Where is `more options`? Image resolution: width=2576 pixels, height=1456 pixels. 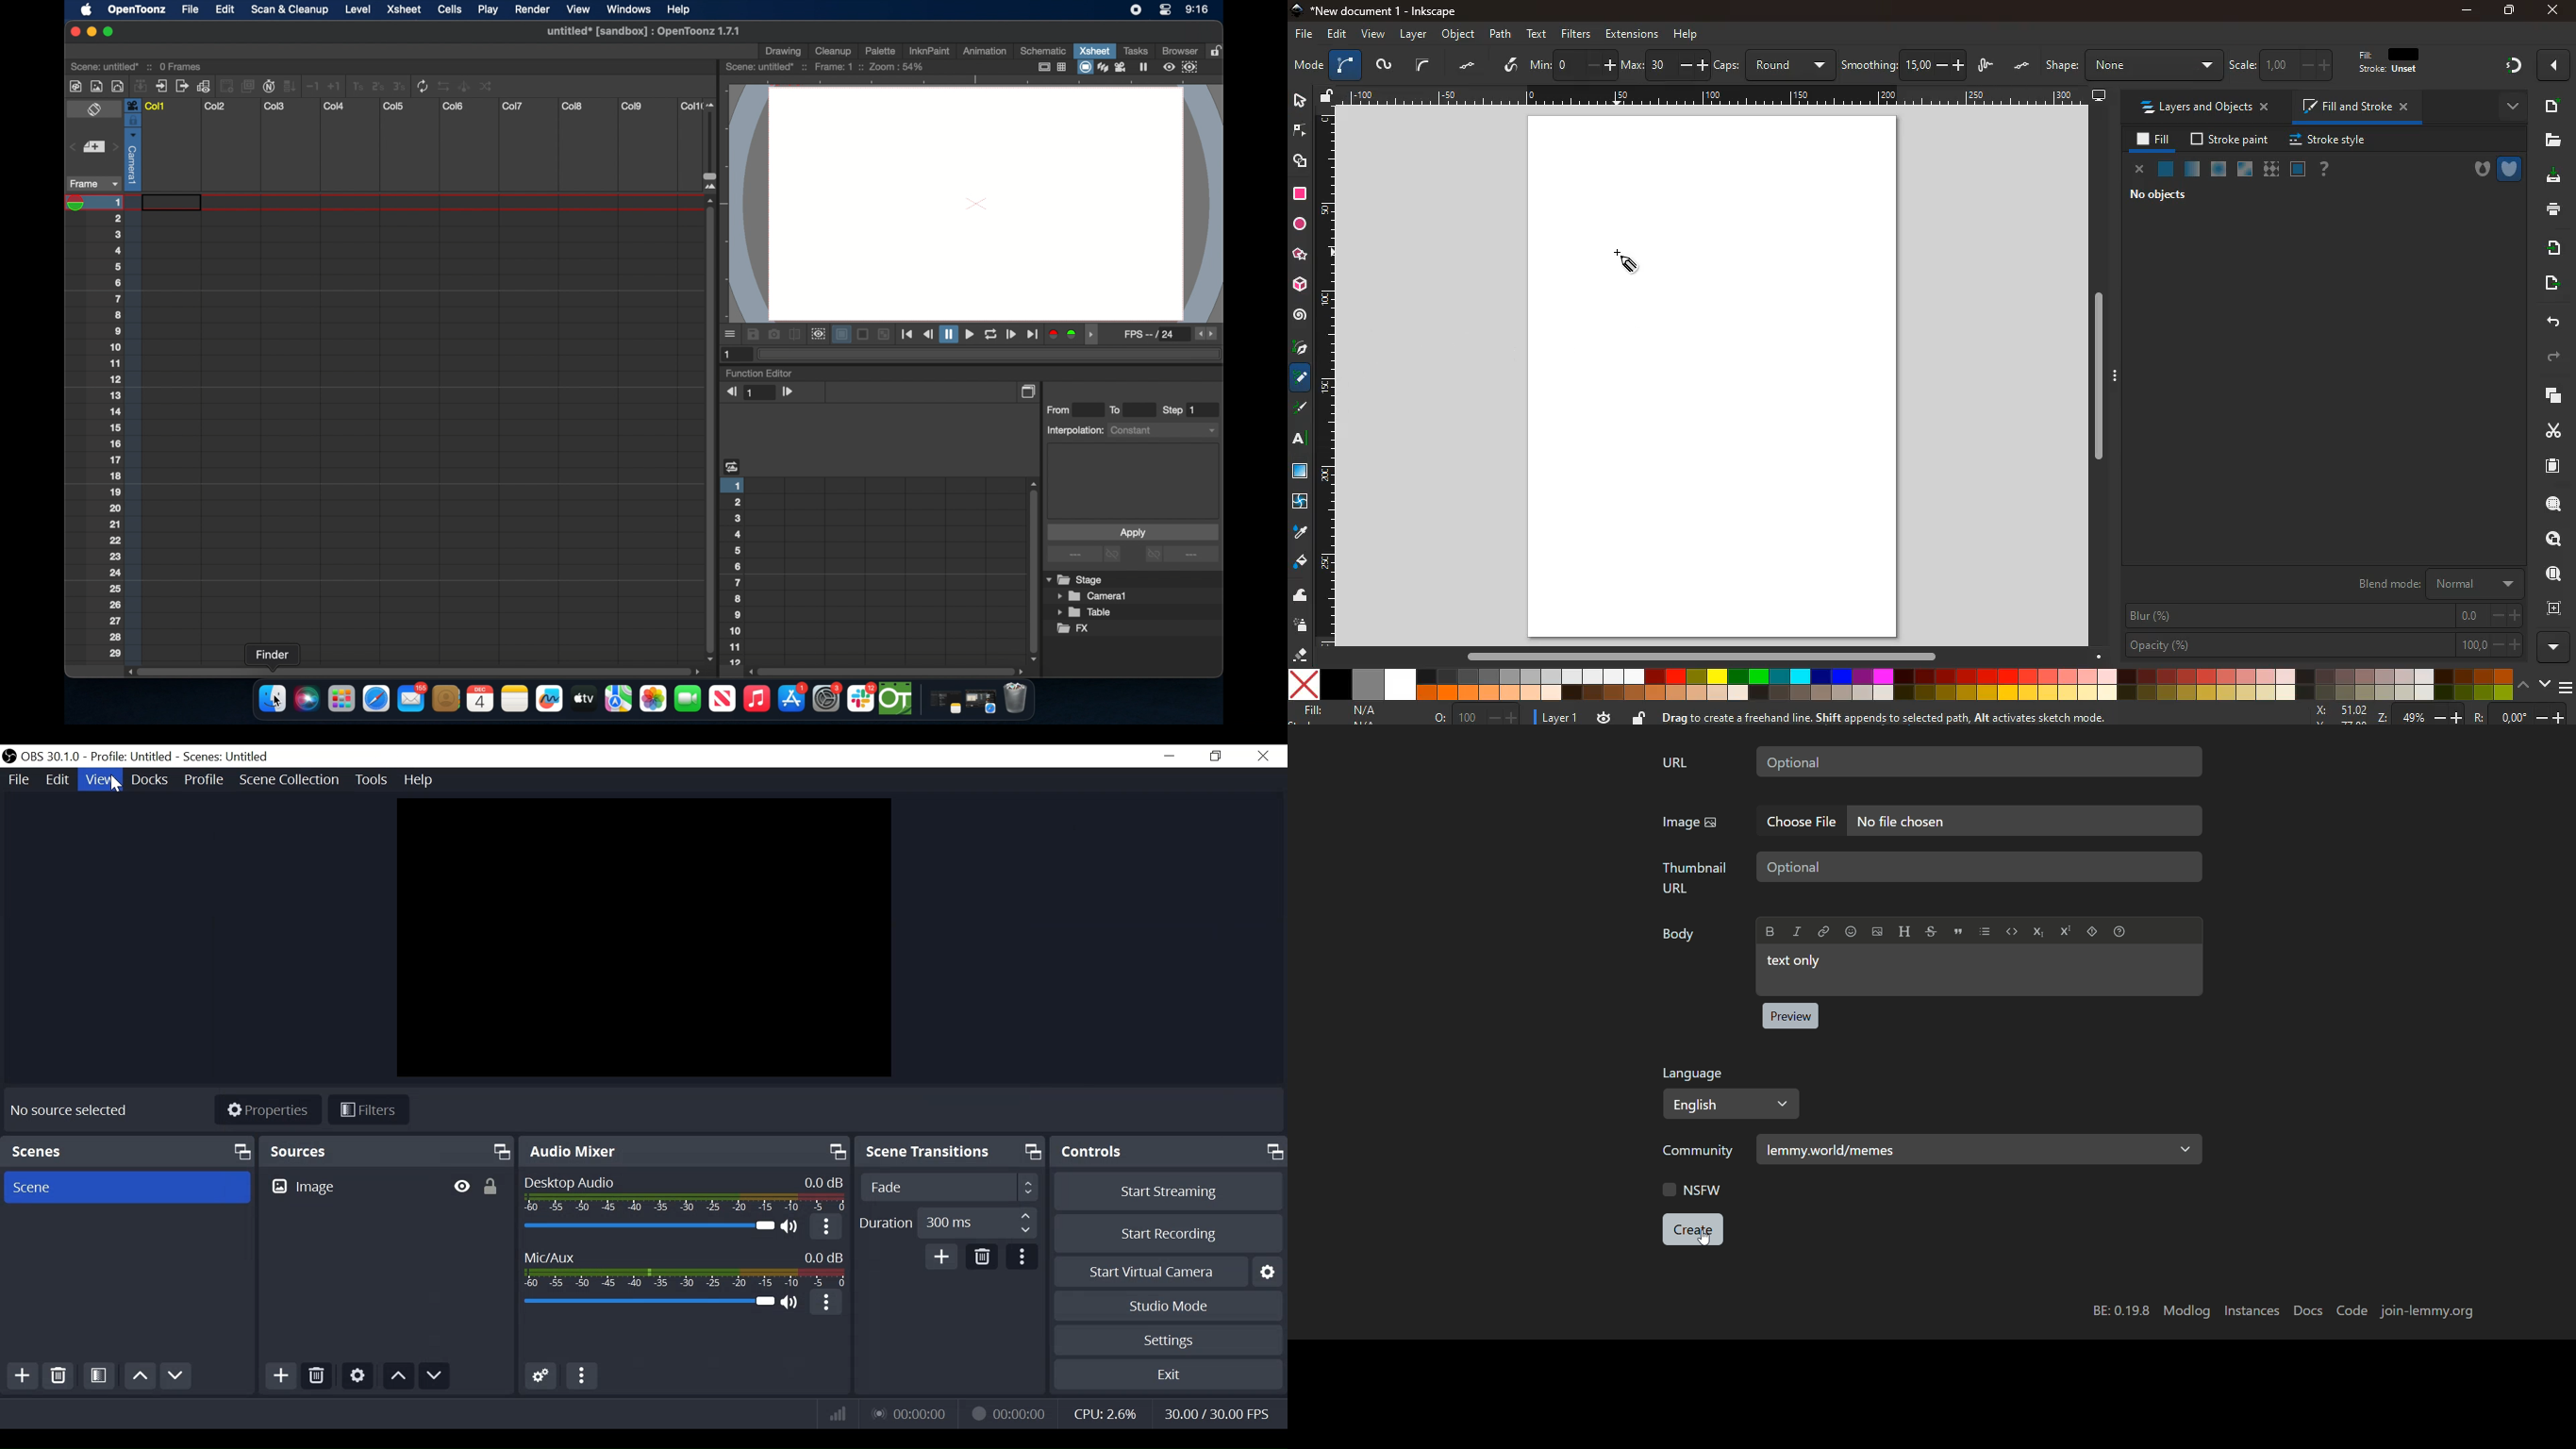
more options is located at coordinates (828, 1304).